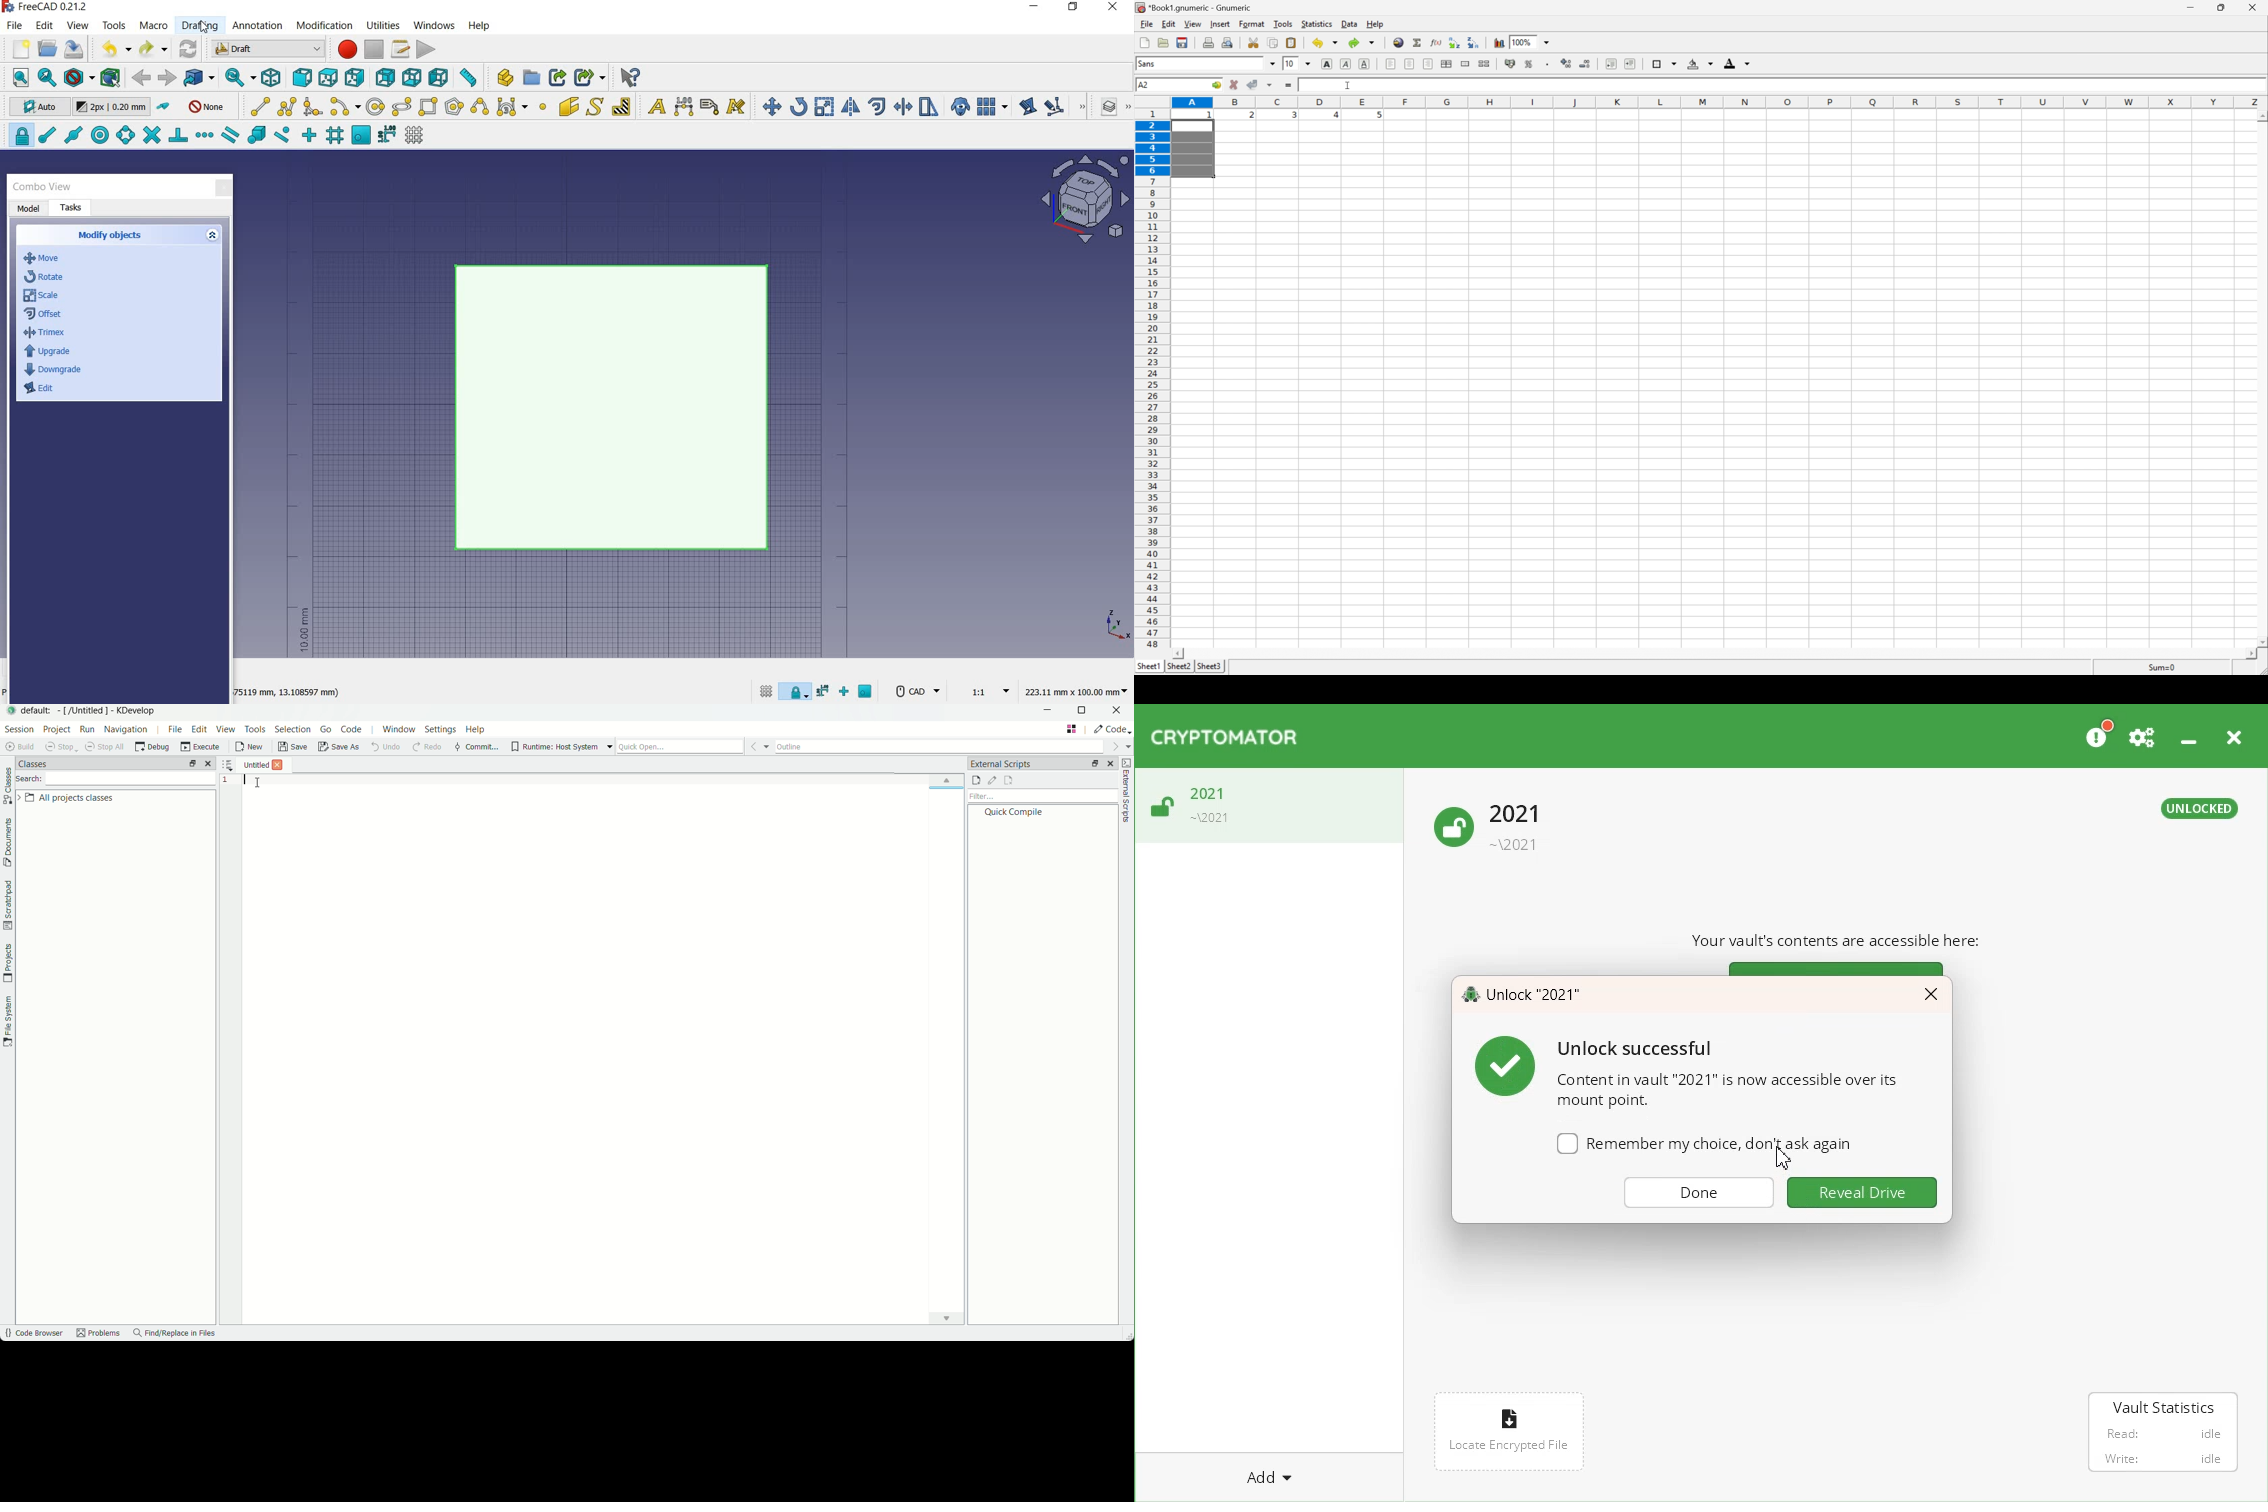  What do you see at coordinates (594, 106) in the screenshot?
I see `shape from text` at bounding box center [594, 106].